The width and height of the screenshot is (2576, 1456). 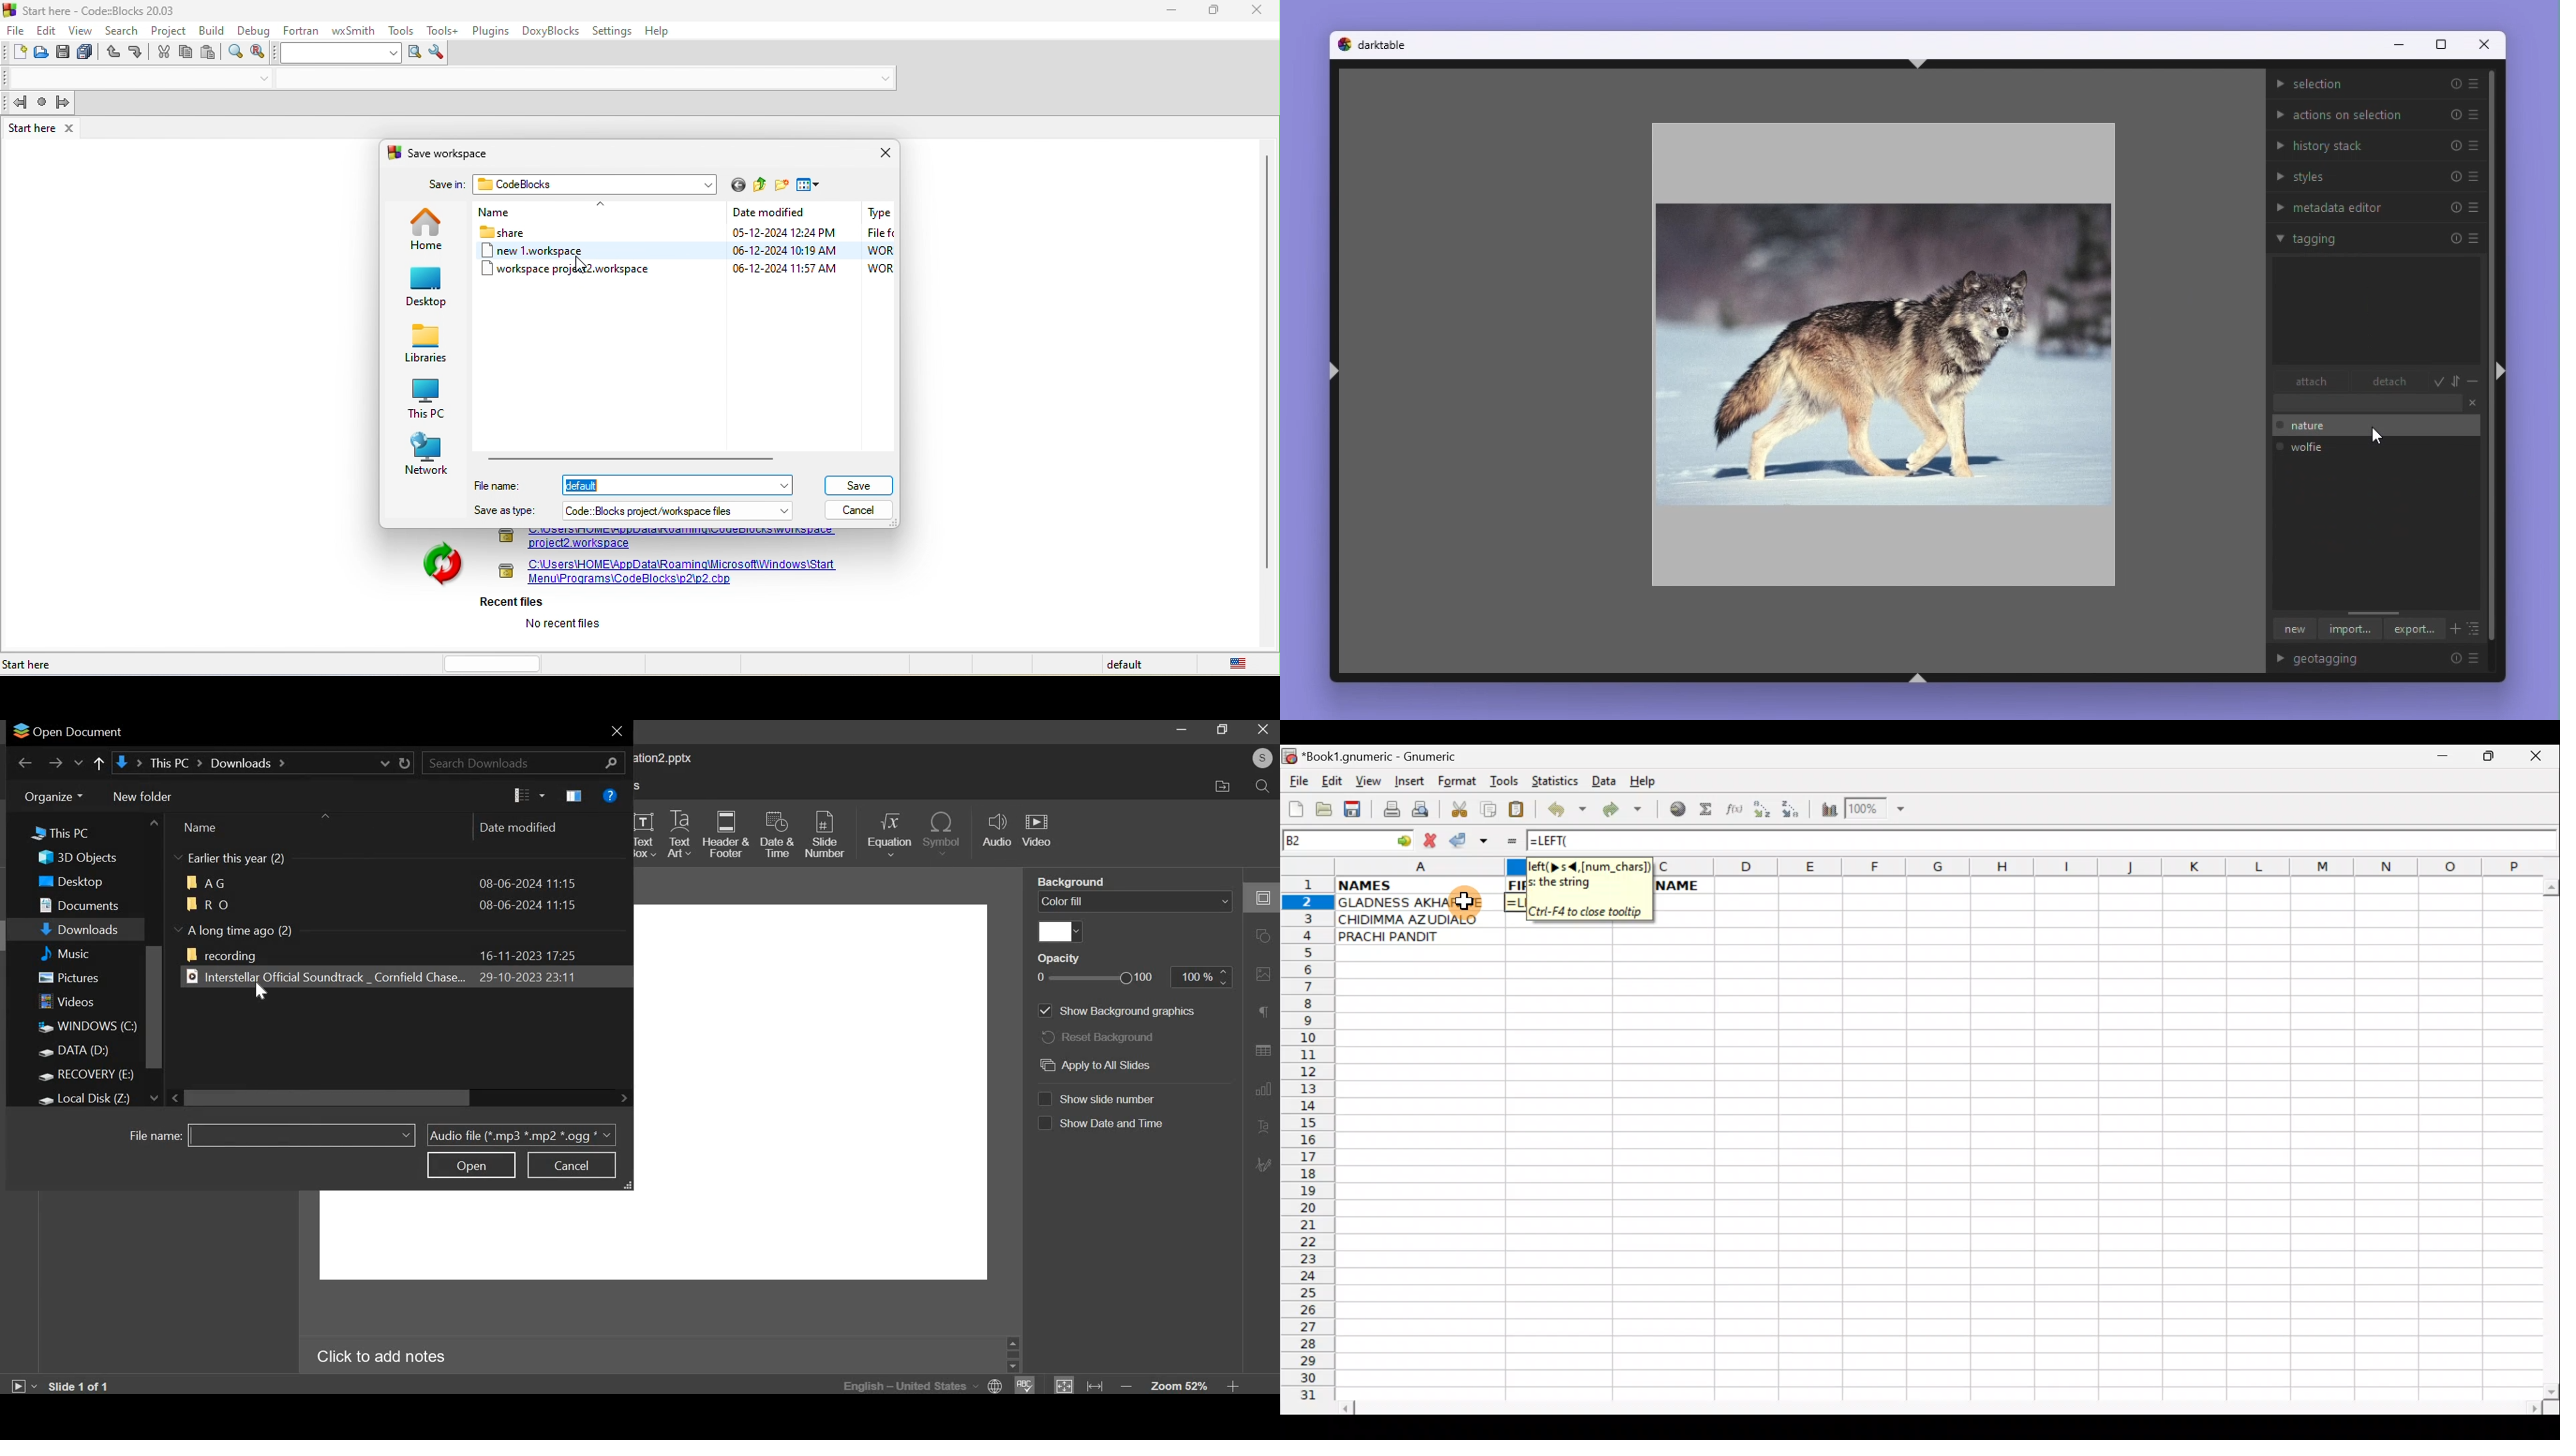 What do you see at coordinates (439, 53) in the screenshot?
I see `show option window` at bounding box center [439, 53].